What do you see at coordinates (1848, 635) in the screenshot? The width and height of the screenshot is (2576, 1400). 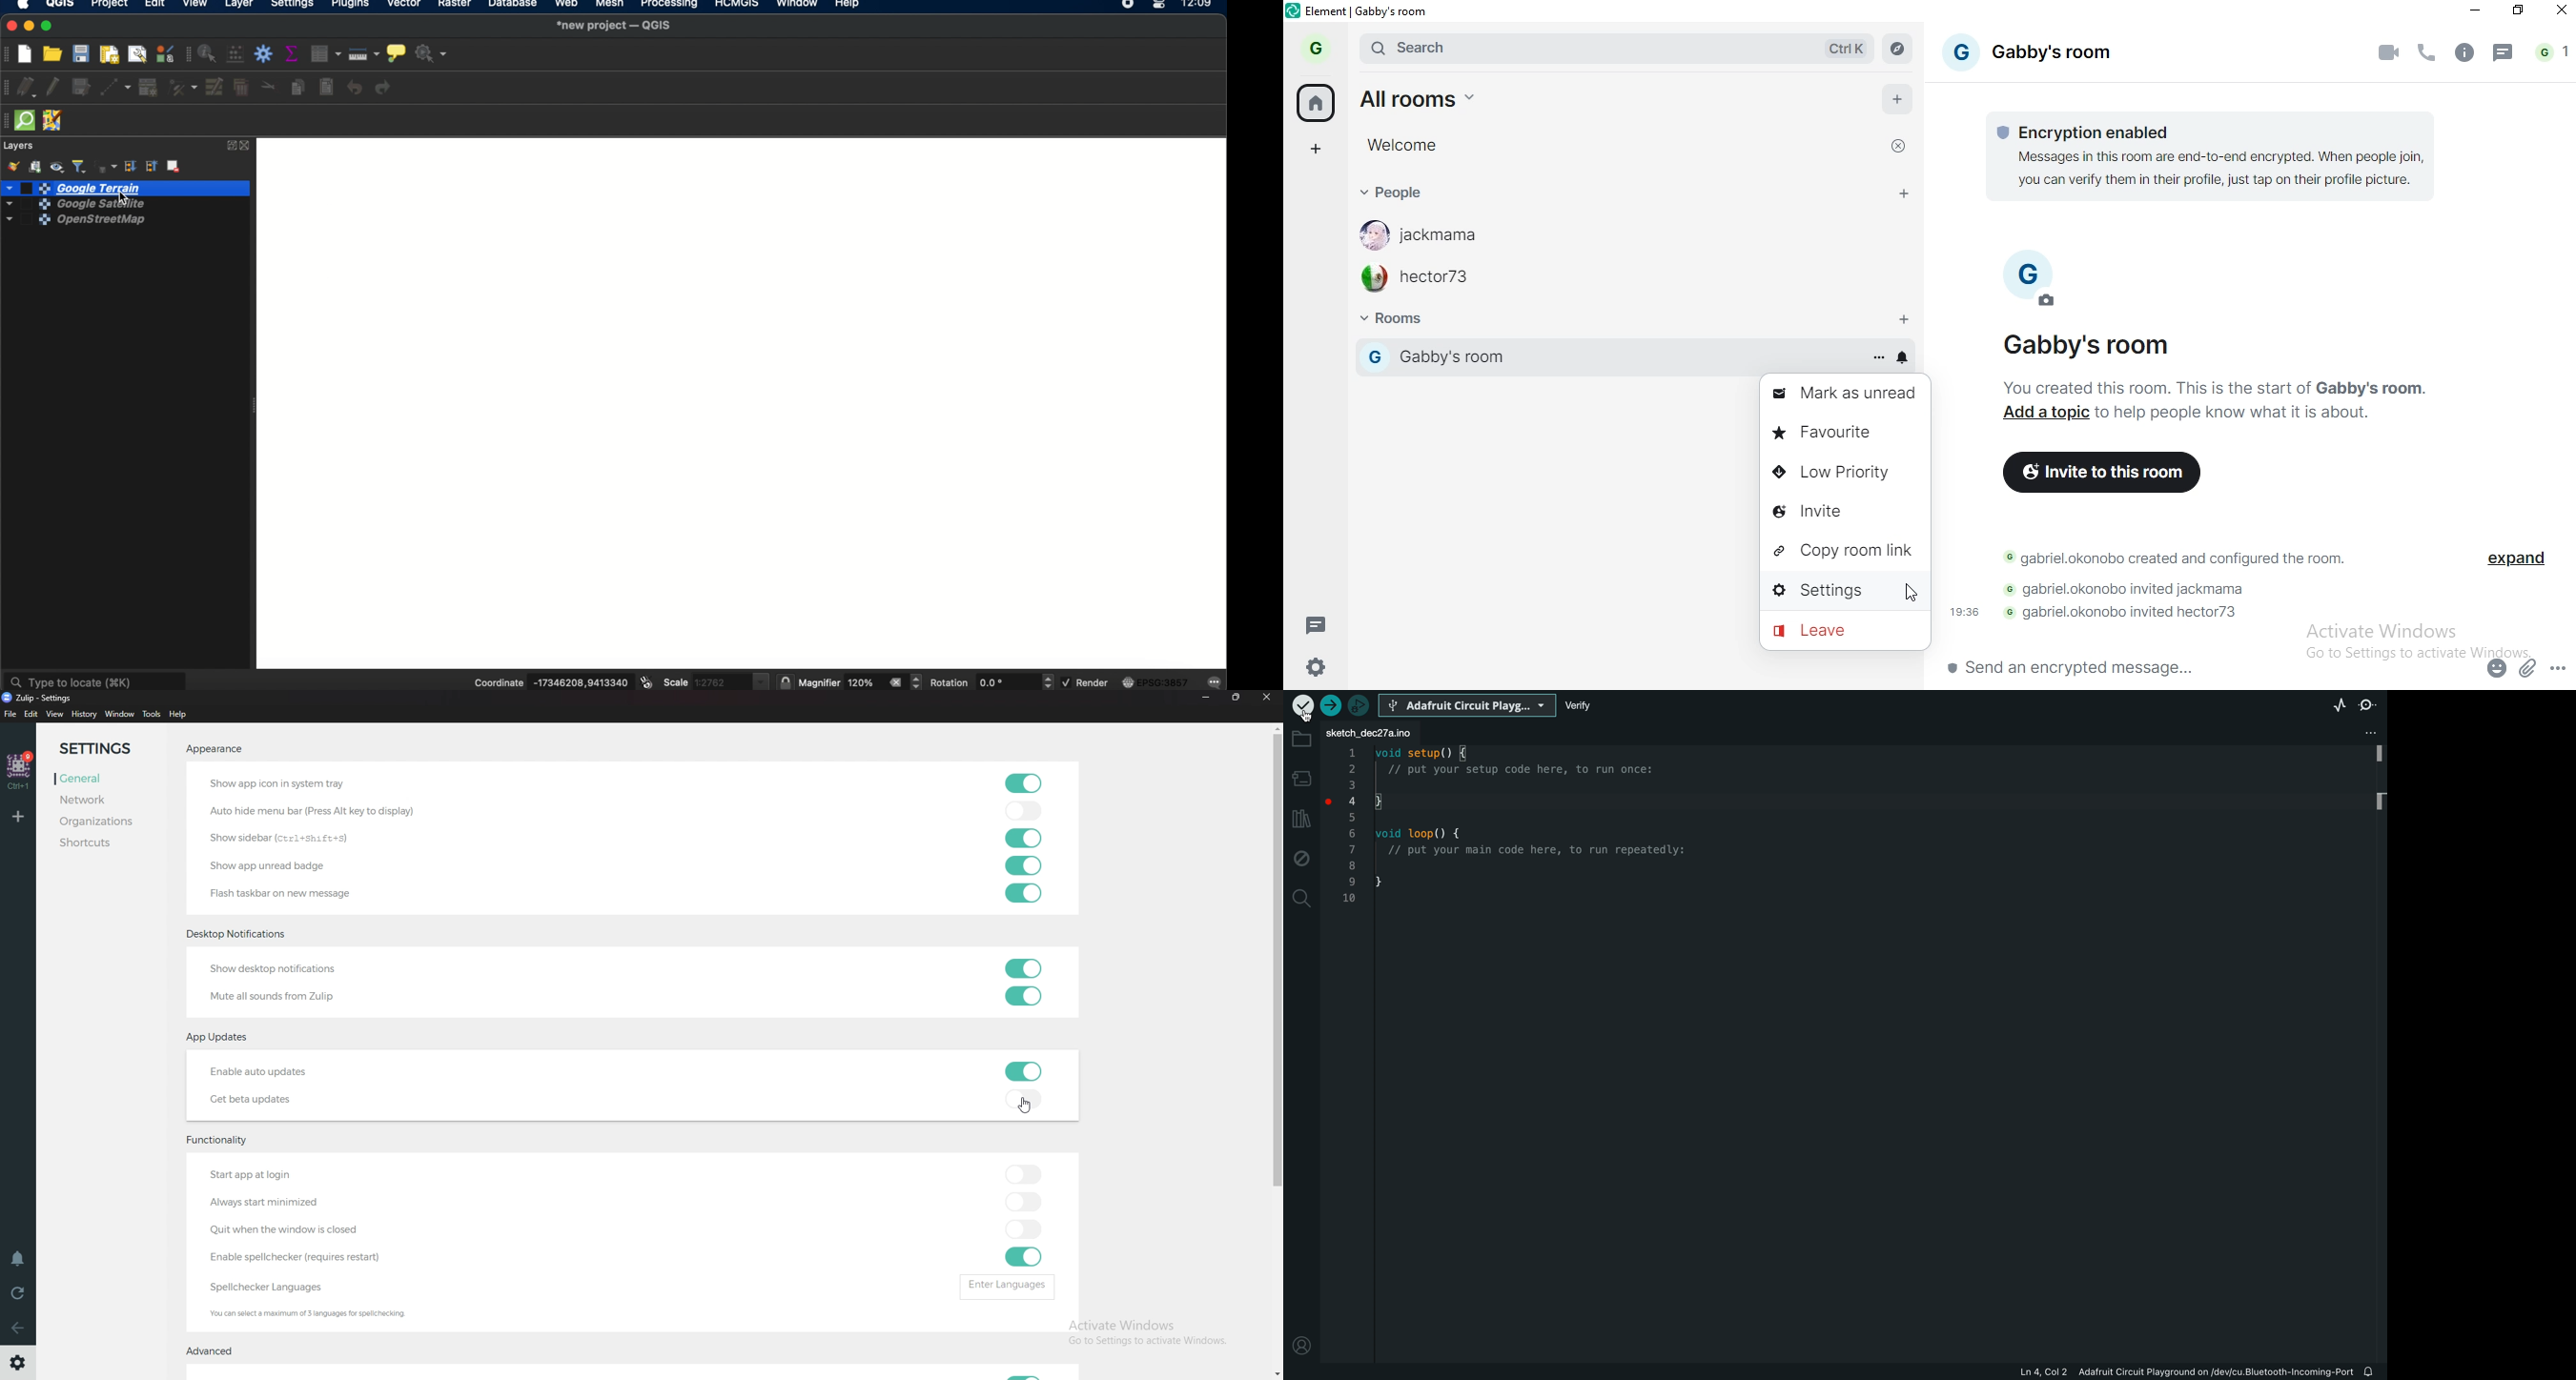 I see `leave` at bounding box center [1848, 635].